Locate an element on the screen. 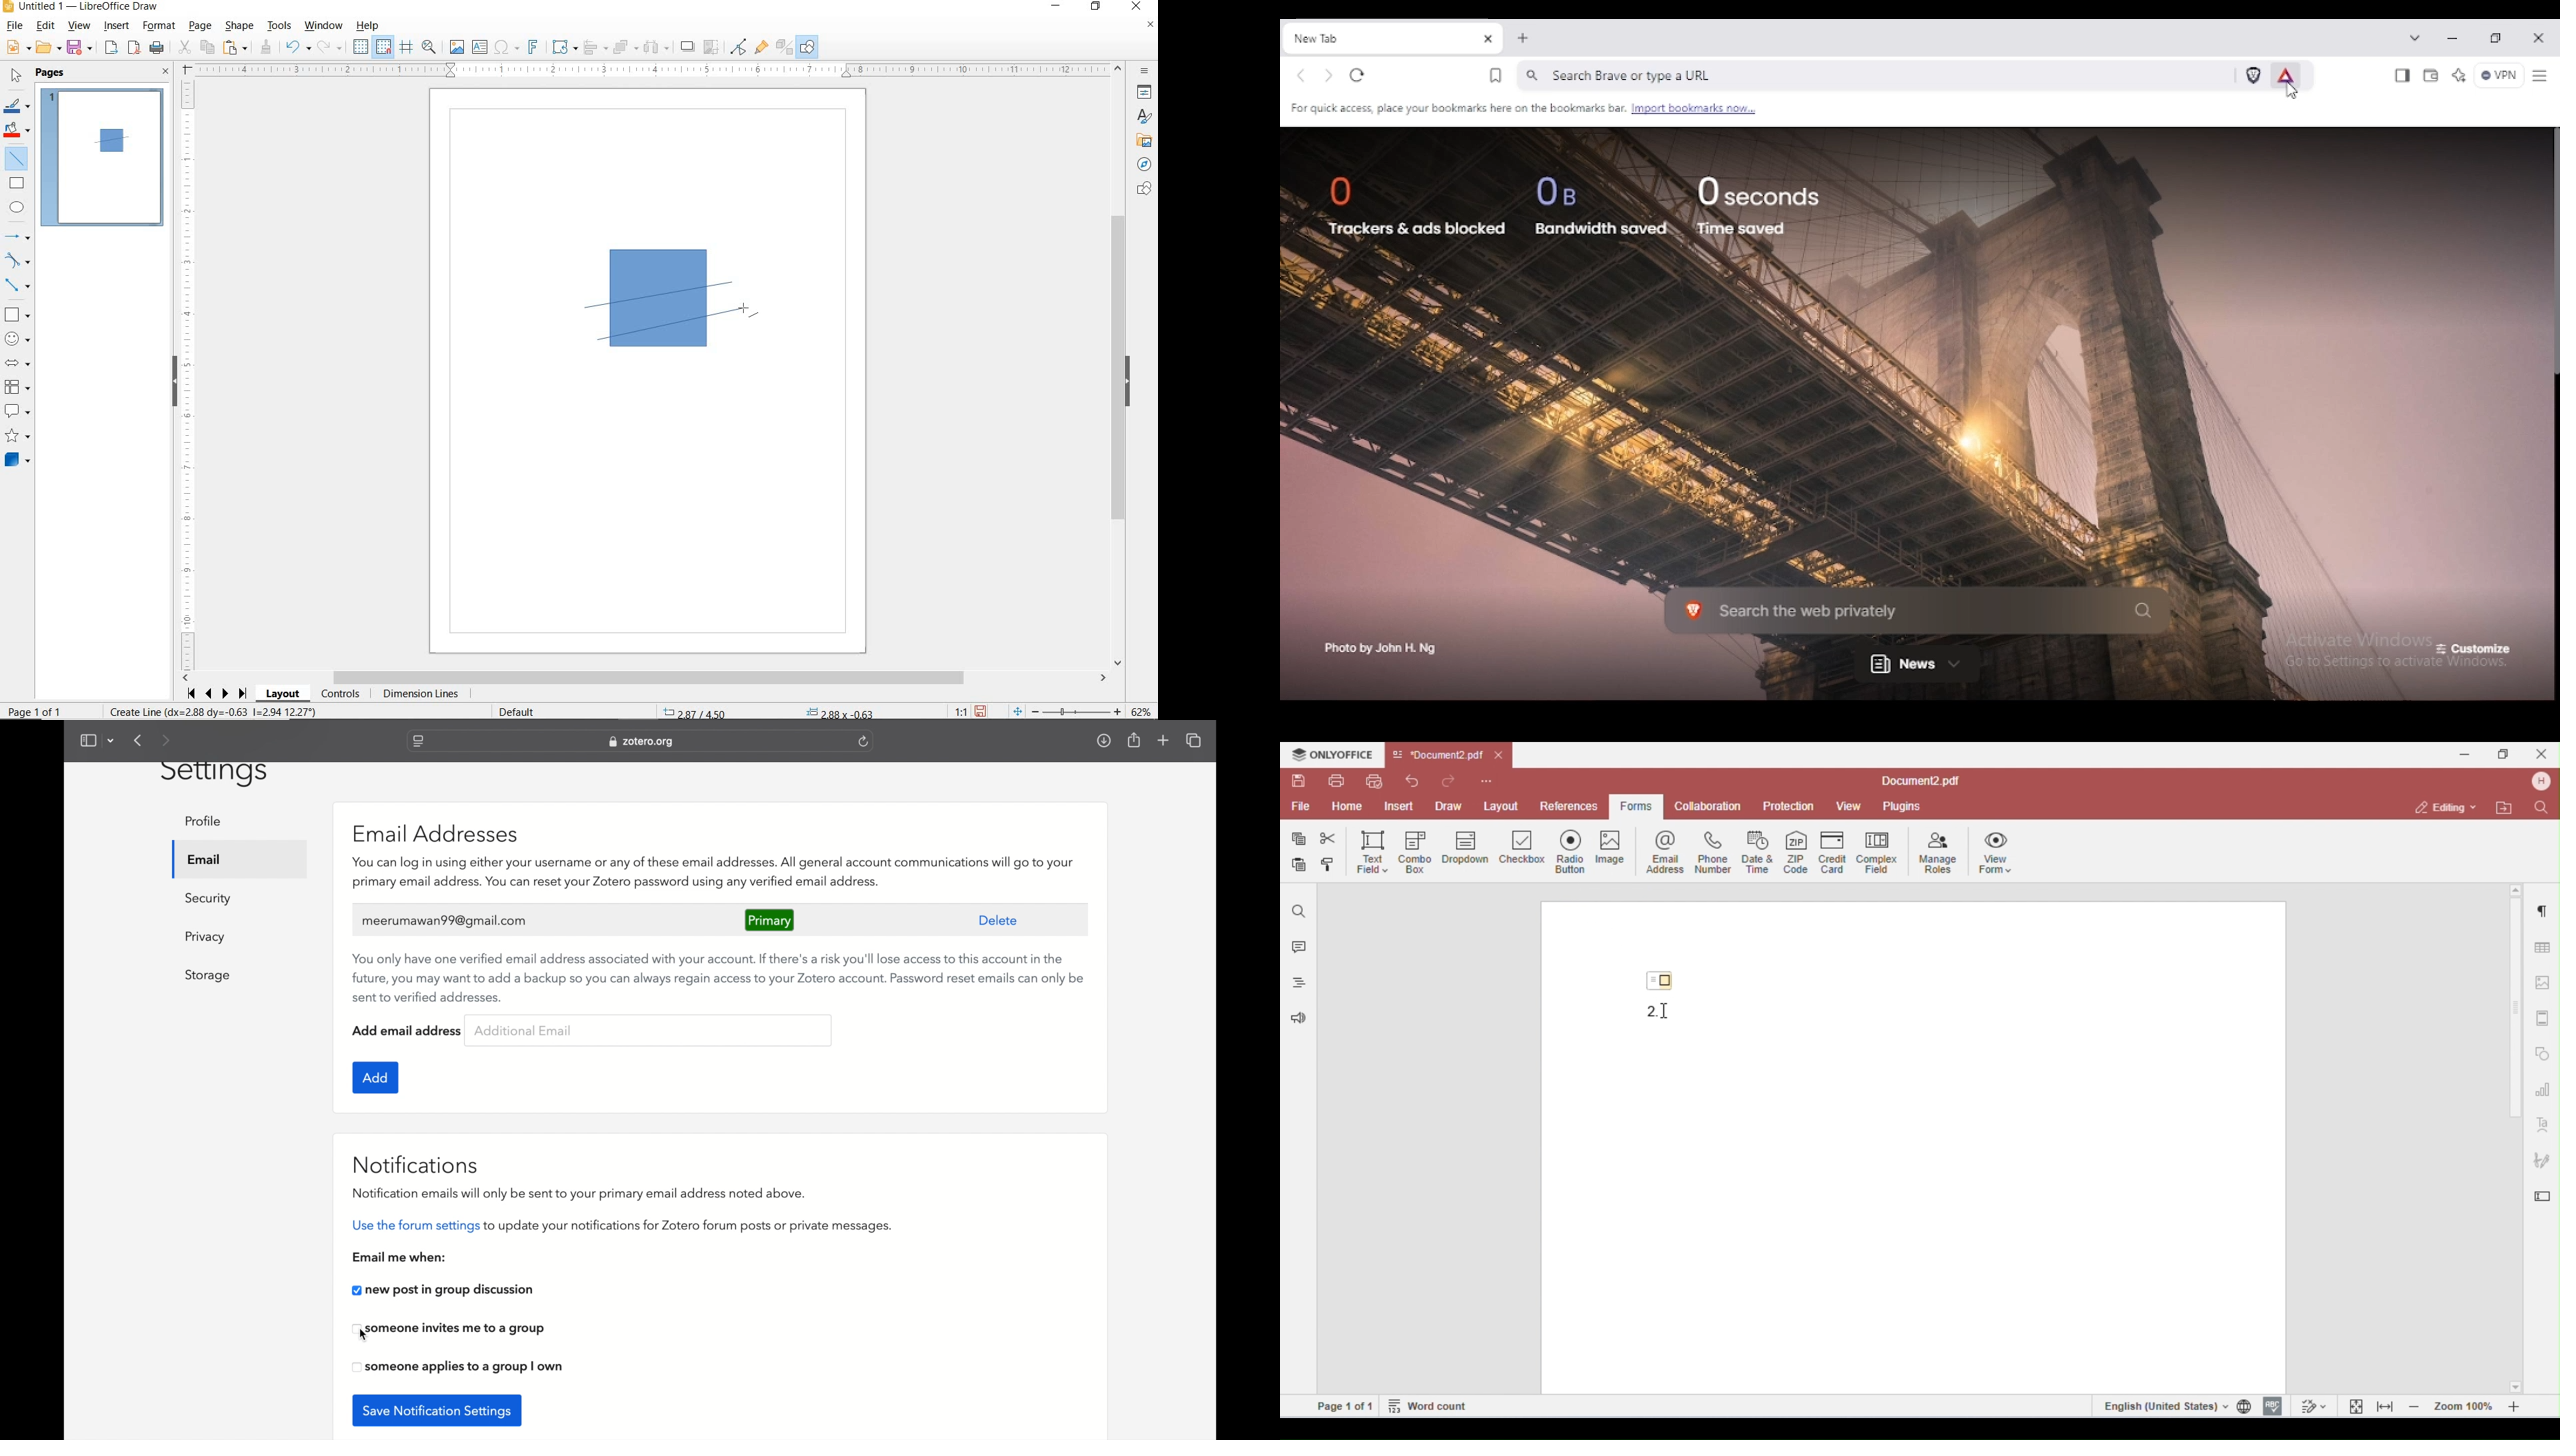 The height and width of the screenshot is (1456, 2576). DIMENSION LINES is located at coordinates (420, 694).